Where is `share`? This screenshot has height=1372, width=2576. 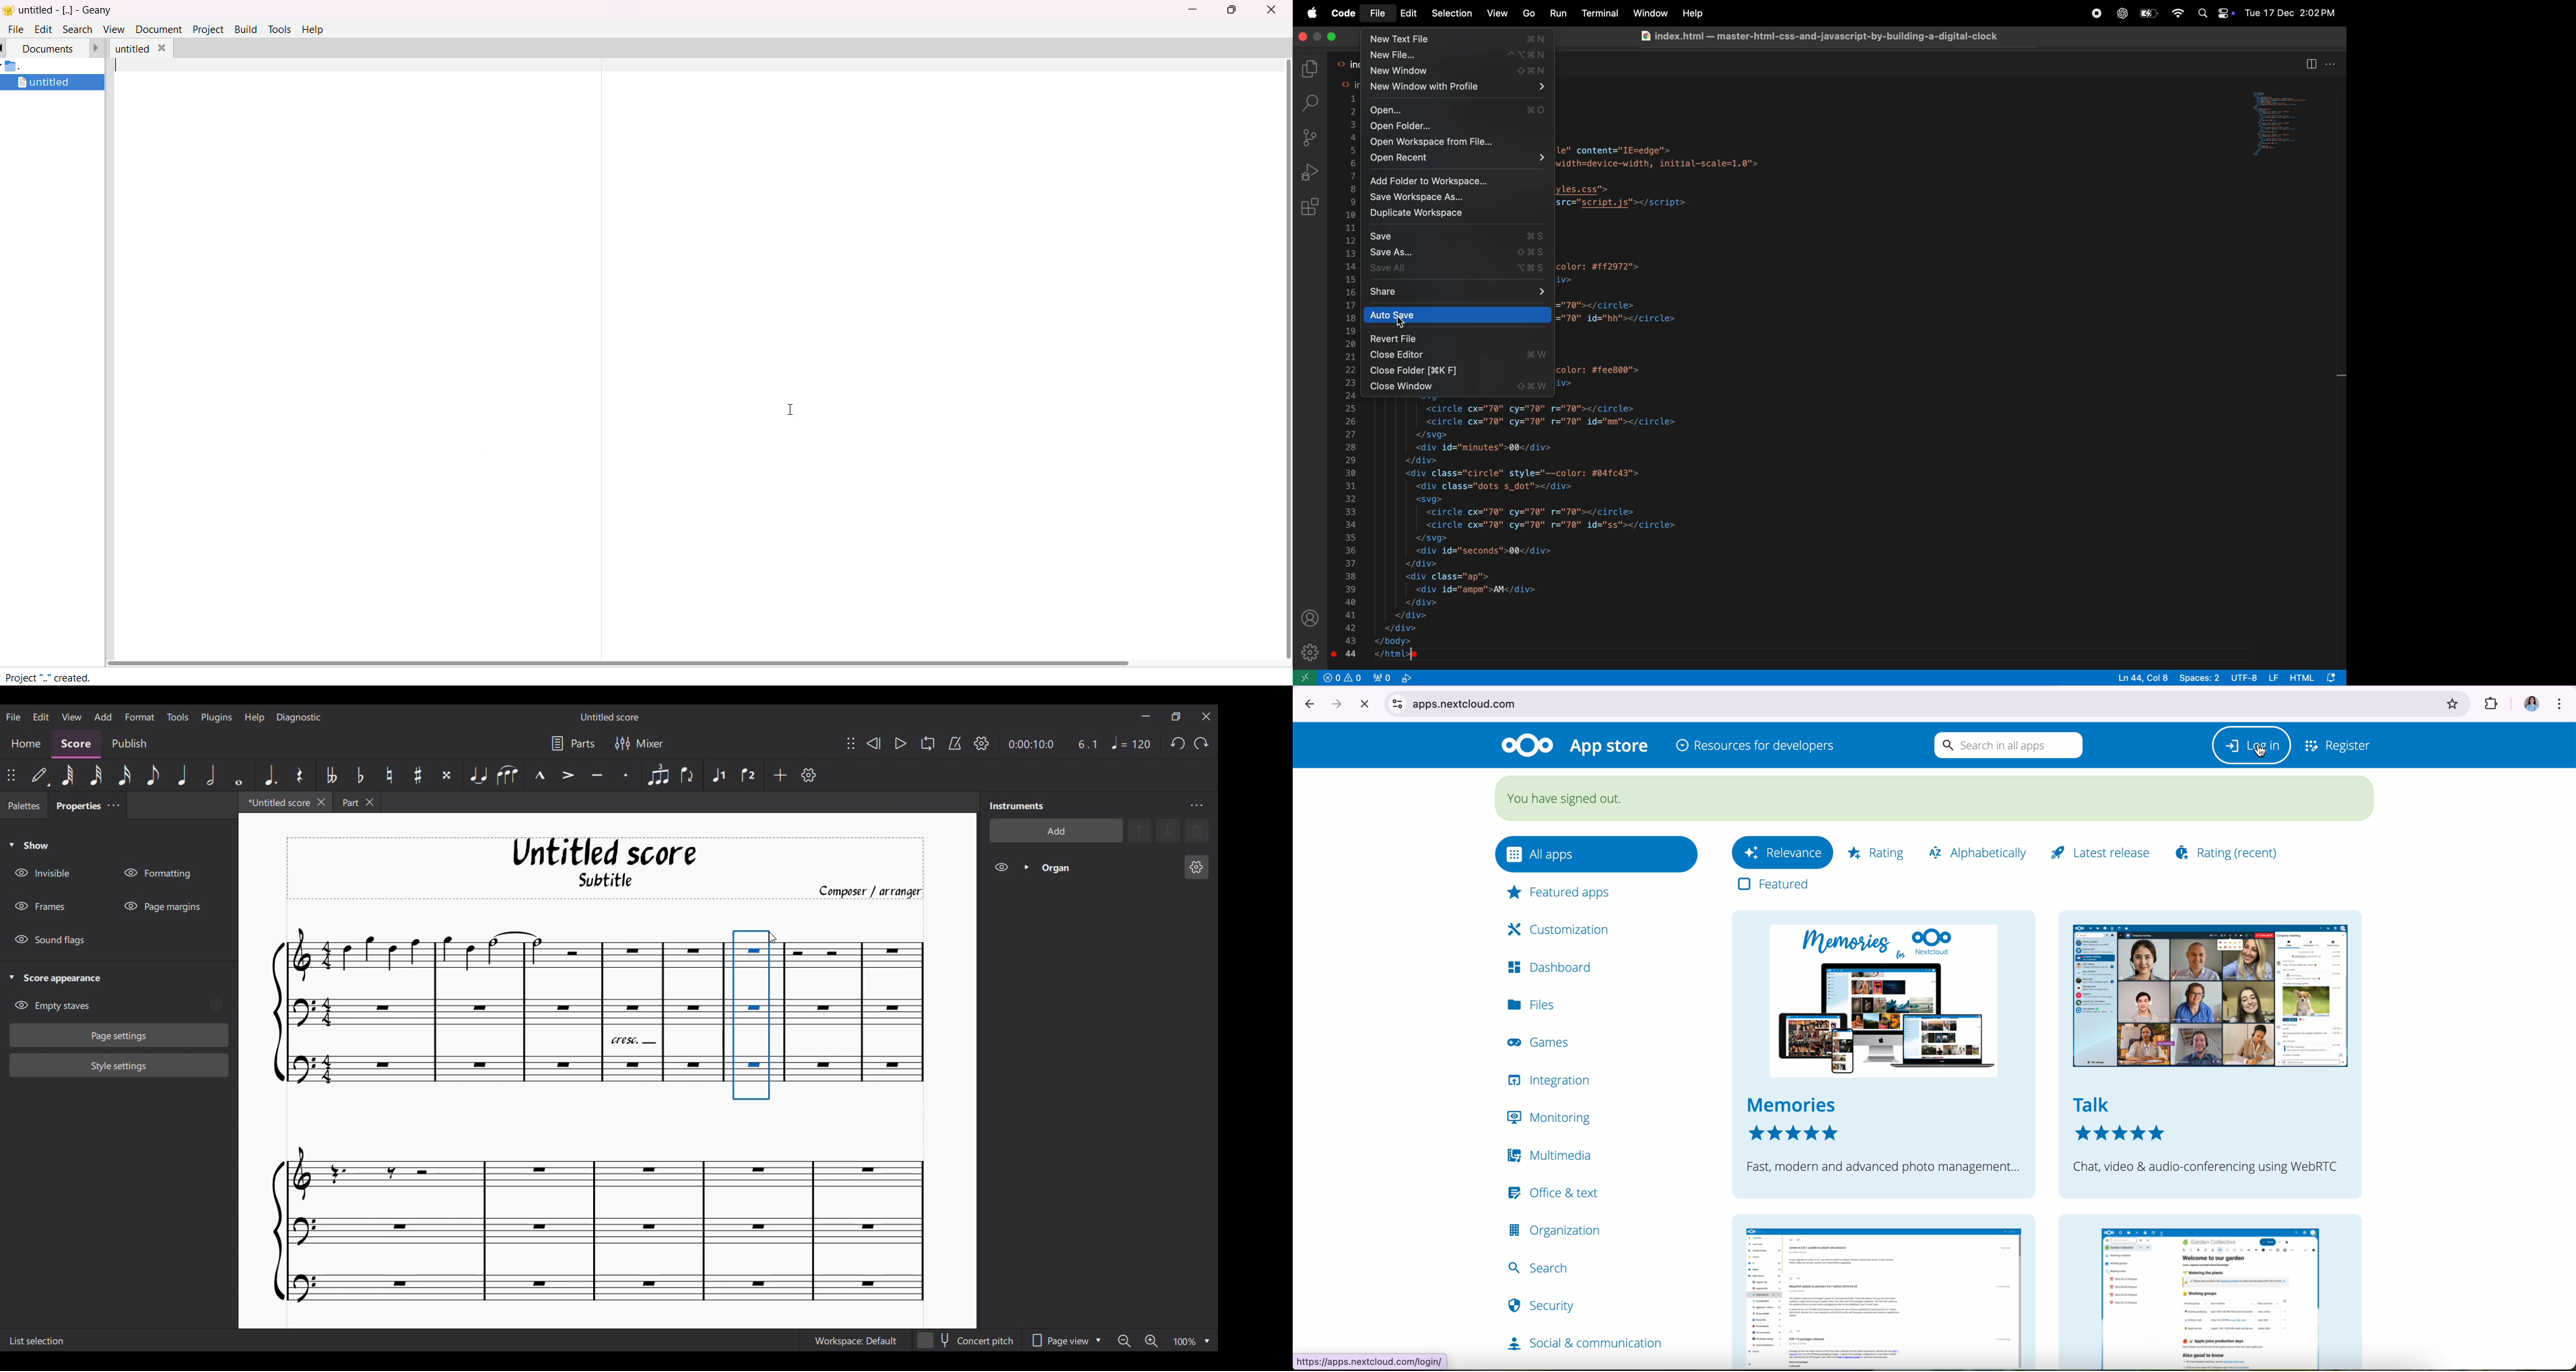
share is located at coordinates (1458, 293).